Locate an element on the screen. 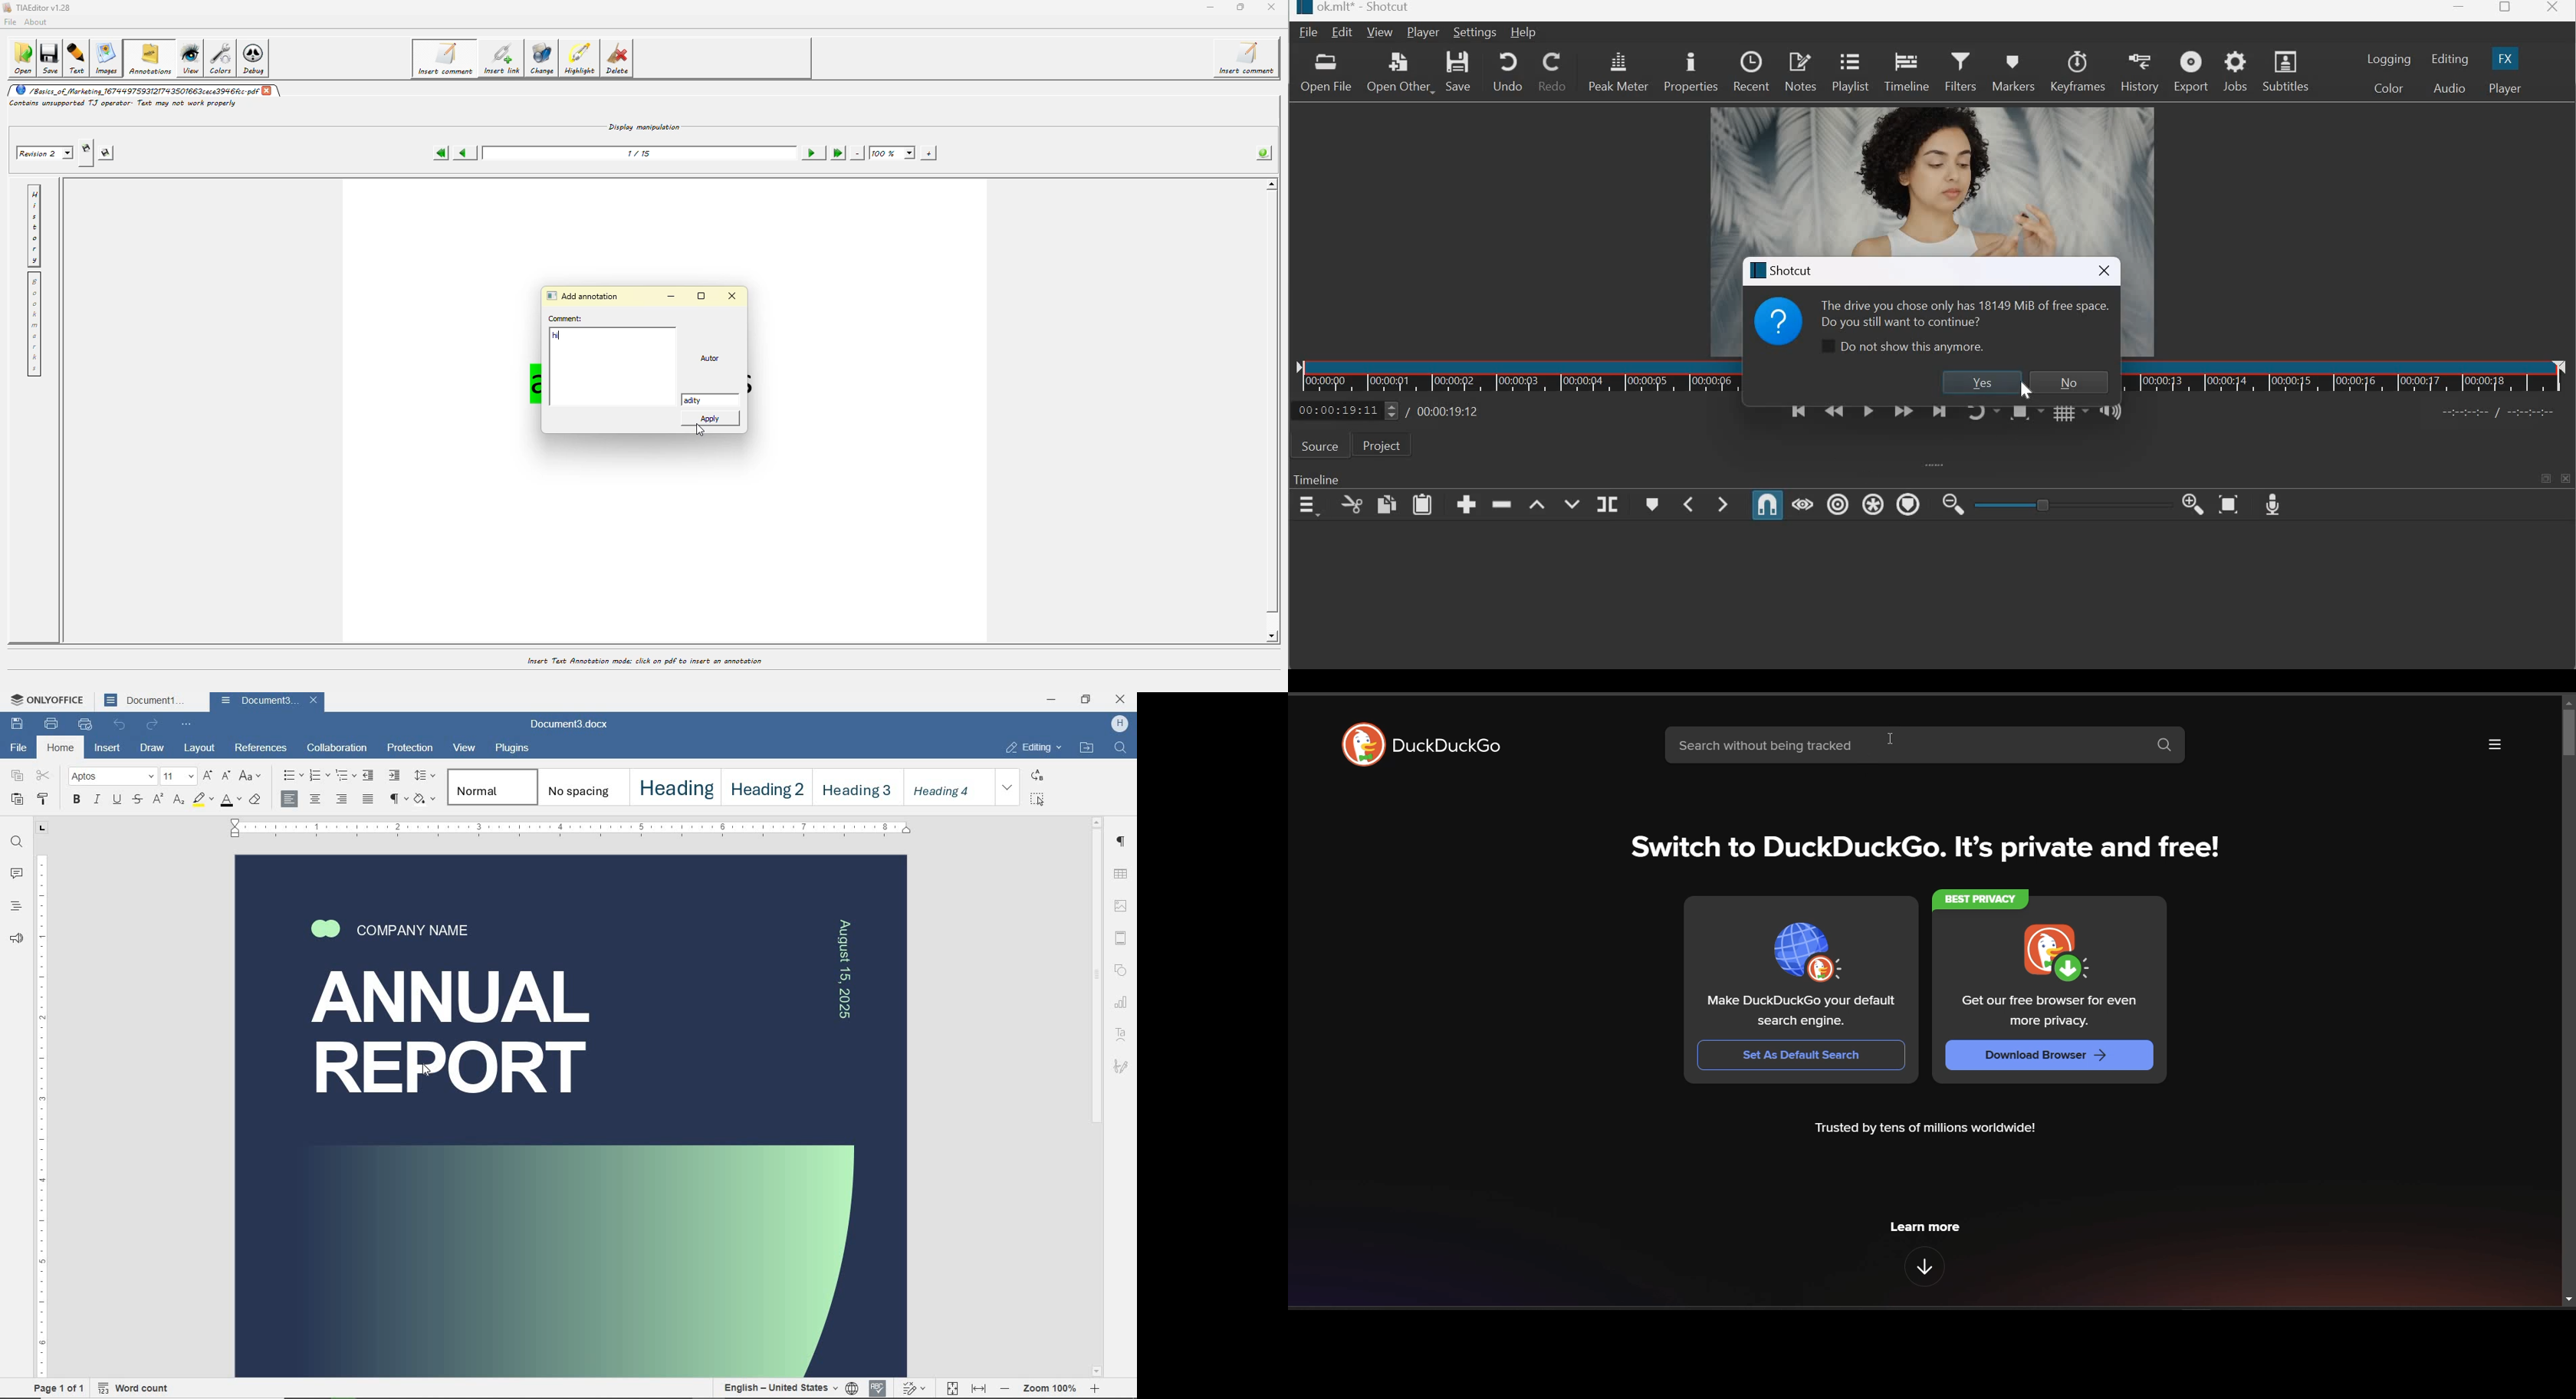 The width and height of the screenshot is (2576, 1400). Zoom Timeline out is located at coordinates (1953, 504).